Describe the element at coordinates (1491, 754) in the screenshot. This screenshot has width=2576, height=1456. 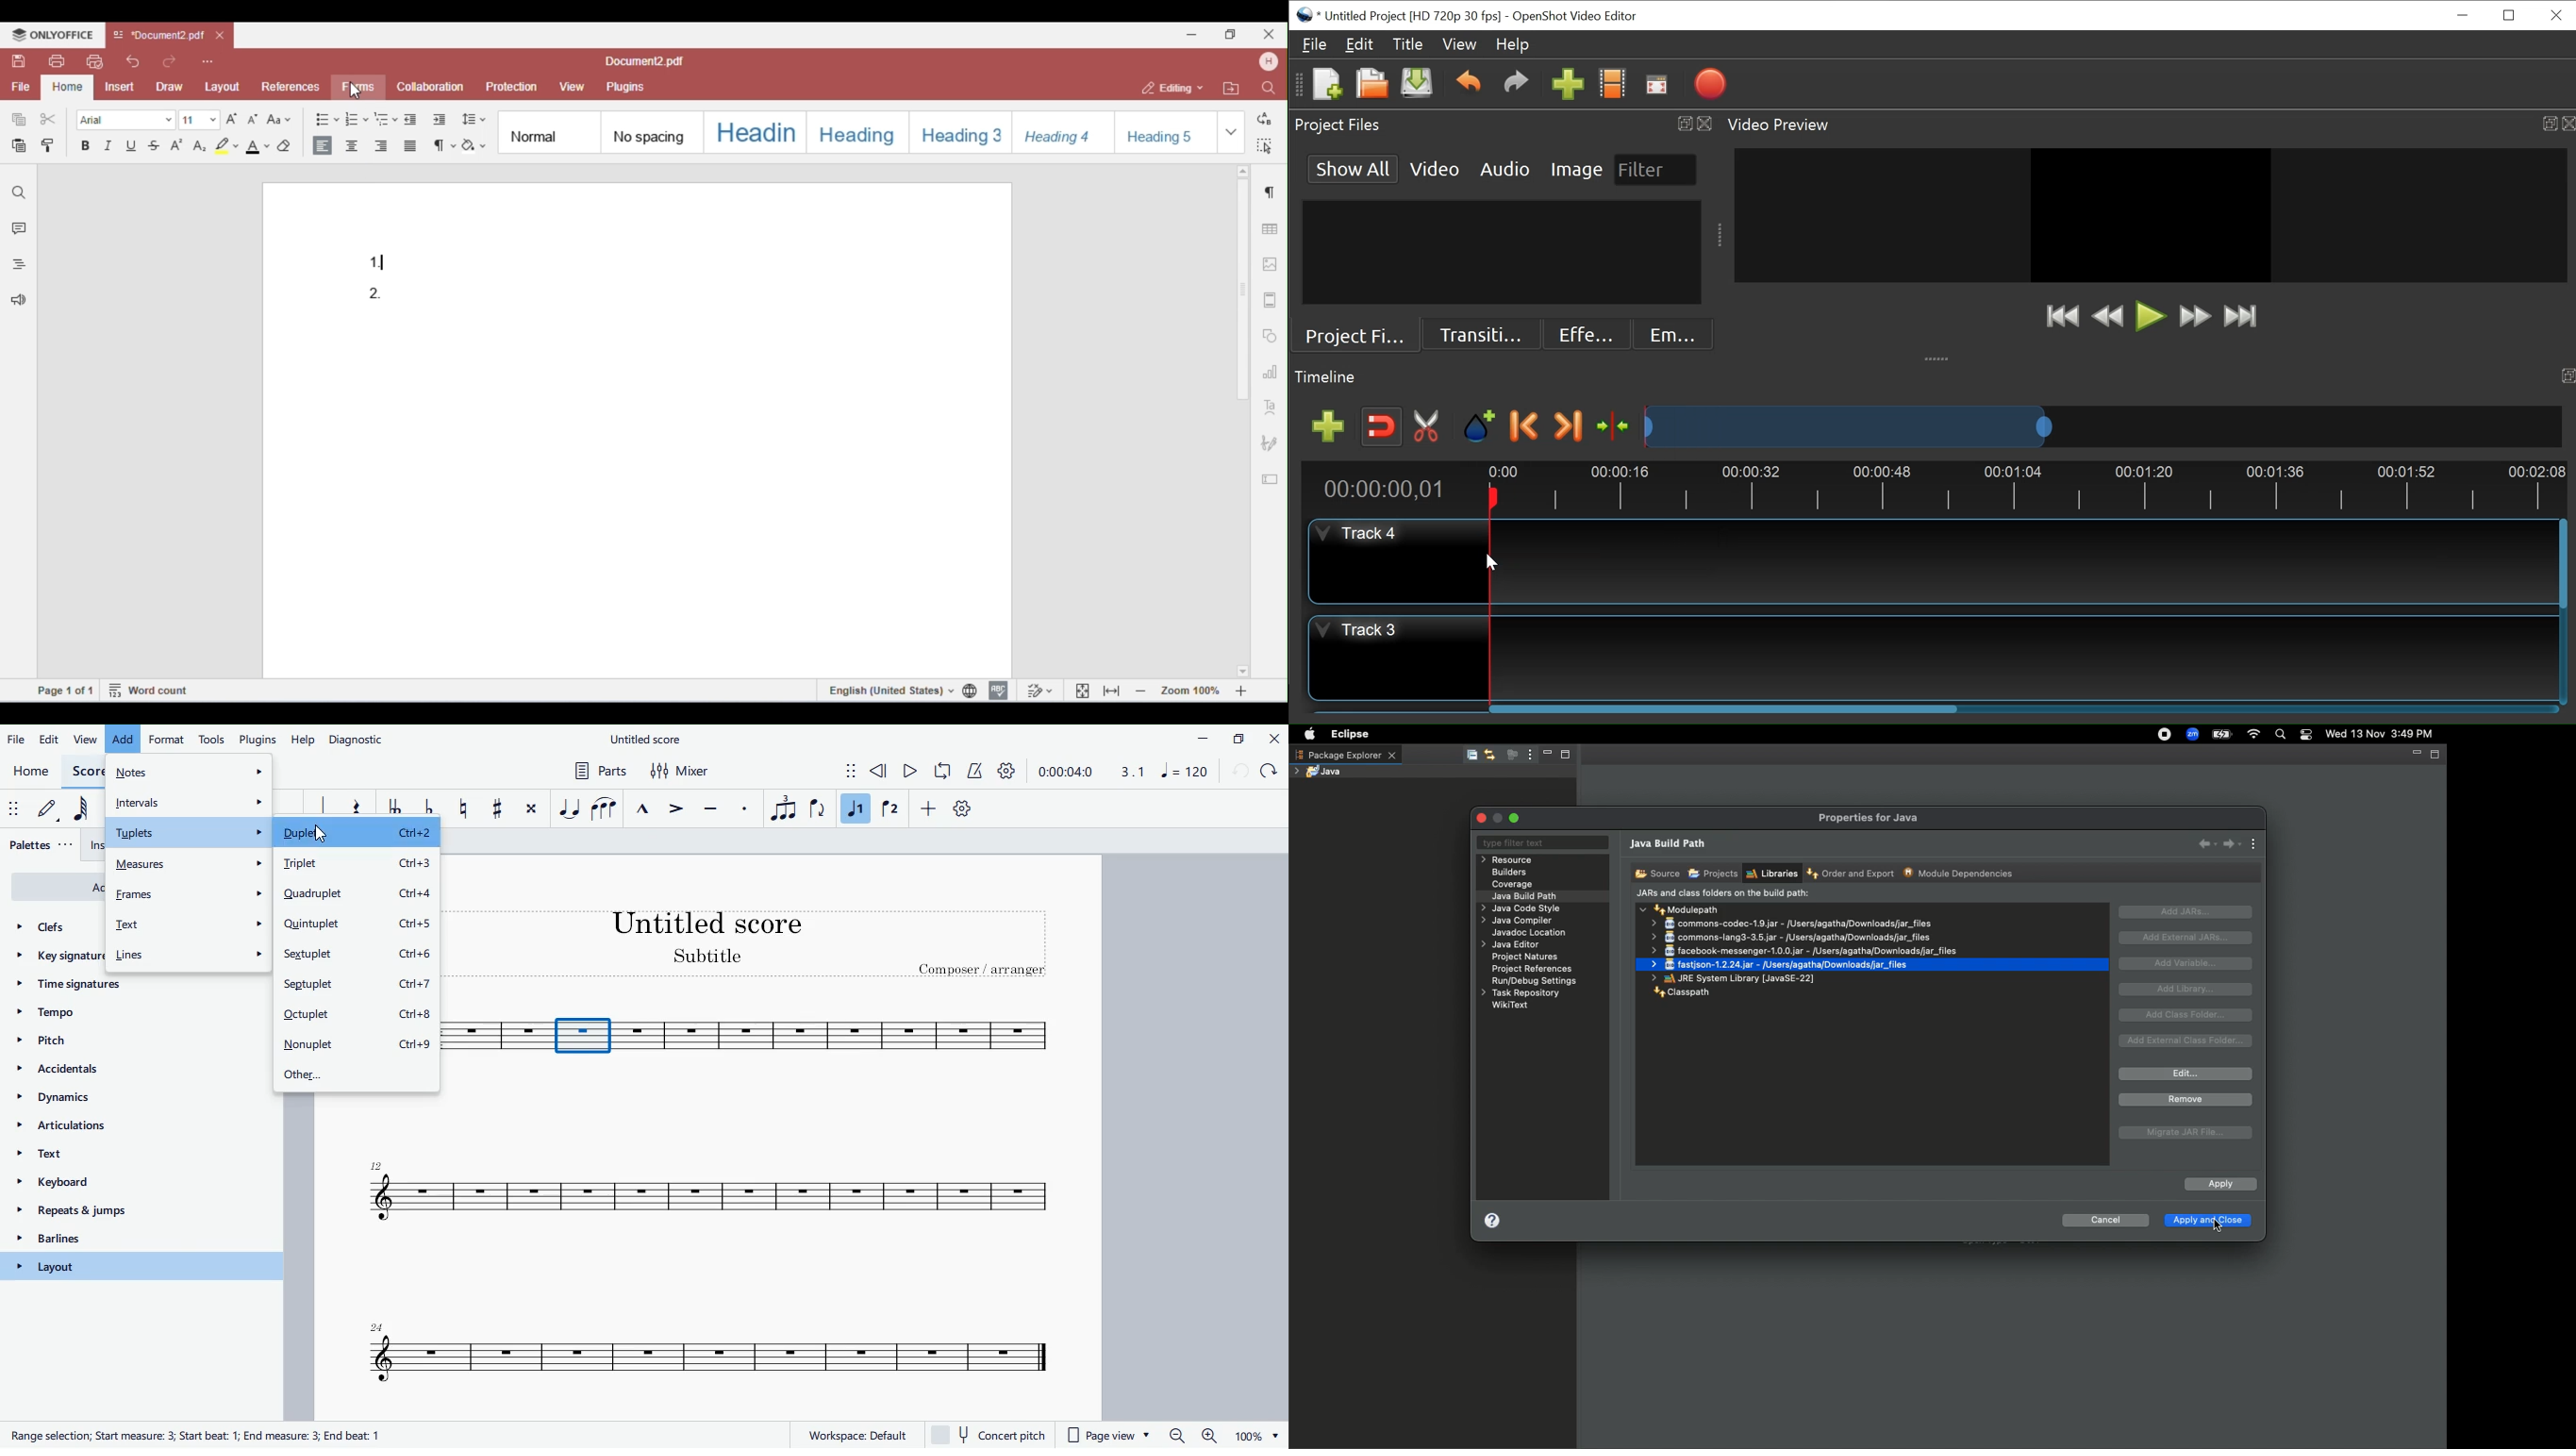
I see `Link with editor` at that location.